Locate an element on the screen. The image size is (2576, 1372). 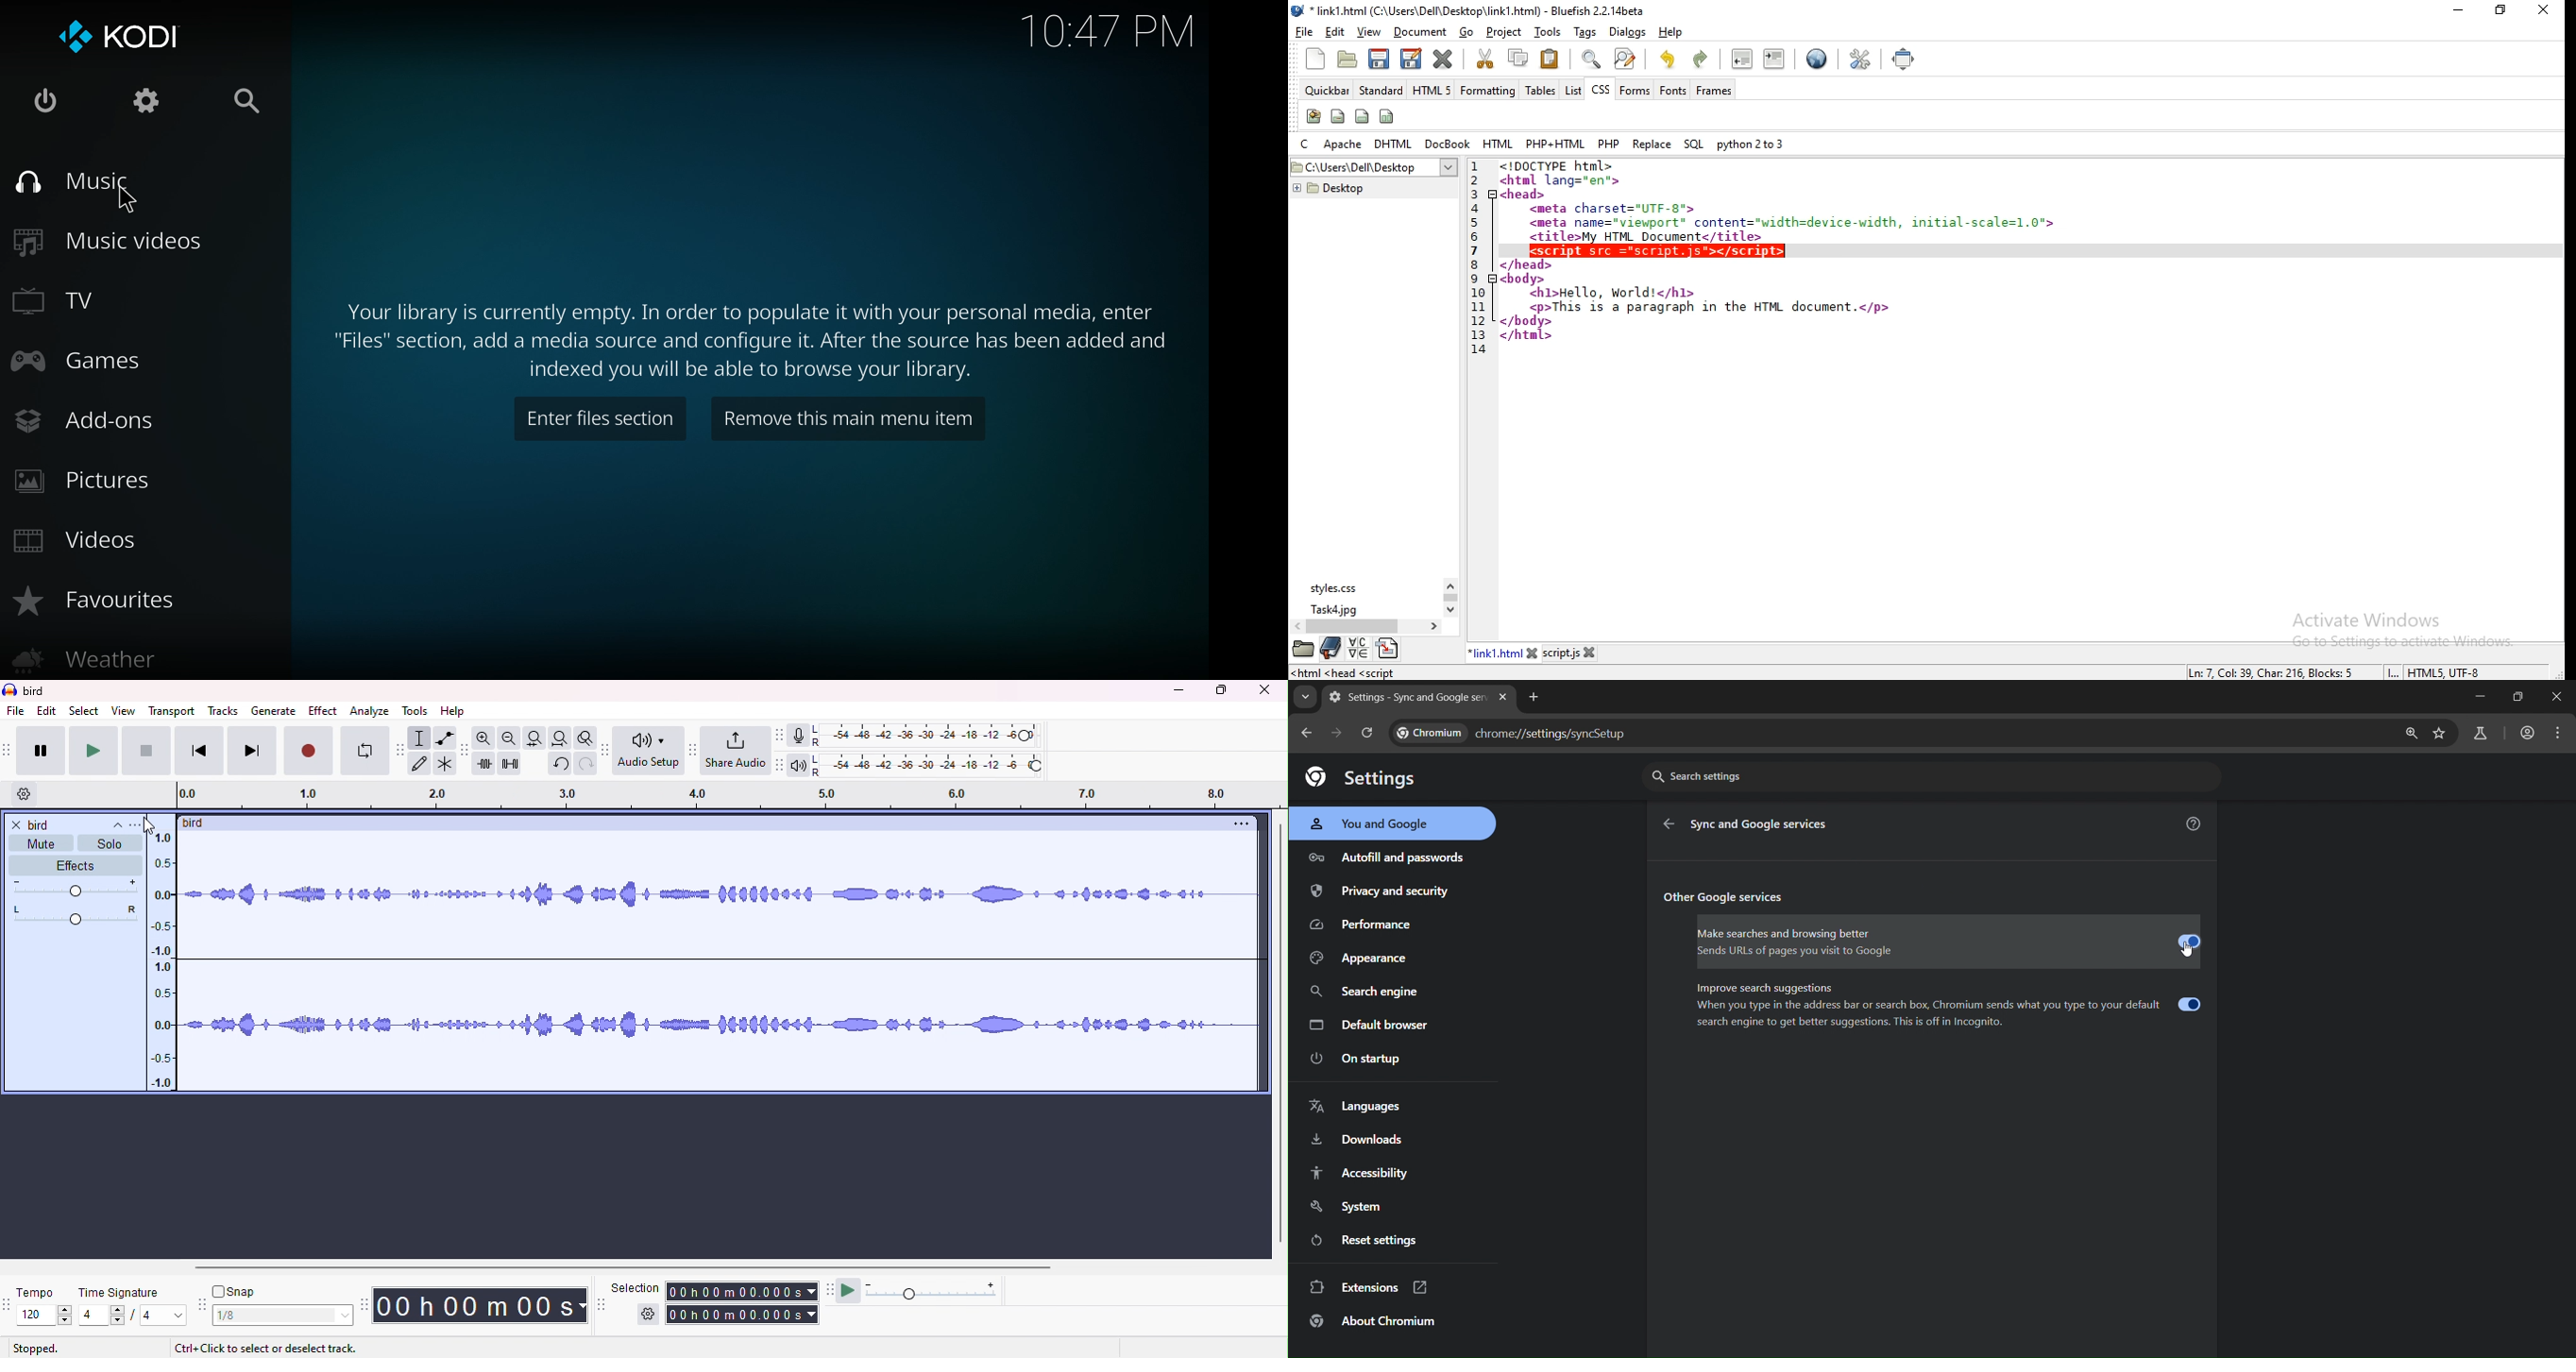
title is located at coordinates (1477, 10).